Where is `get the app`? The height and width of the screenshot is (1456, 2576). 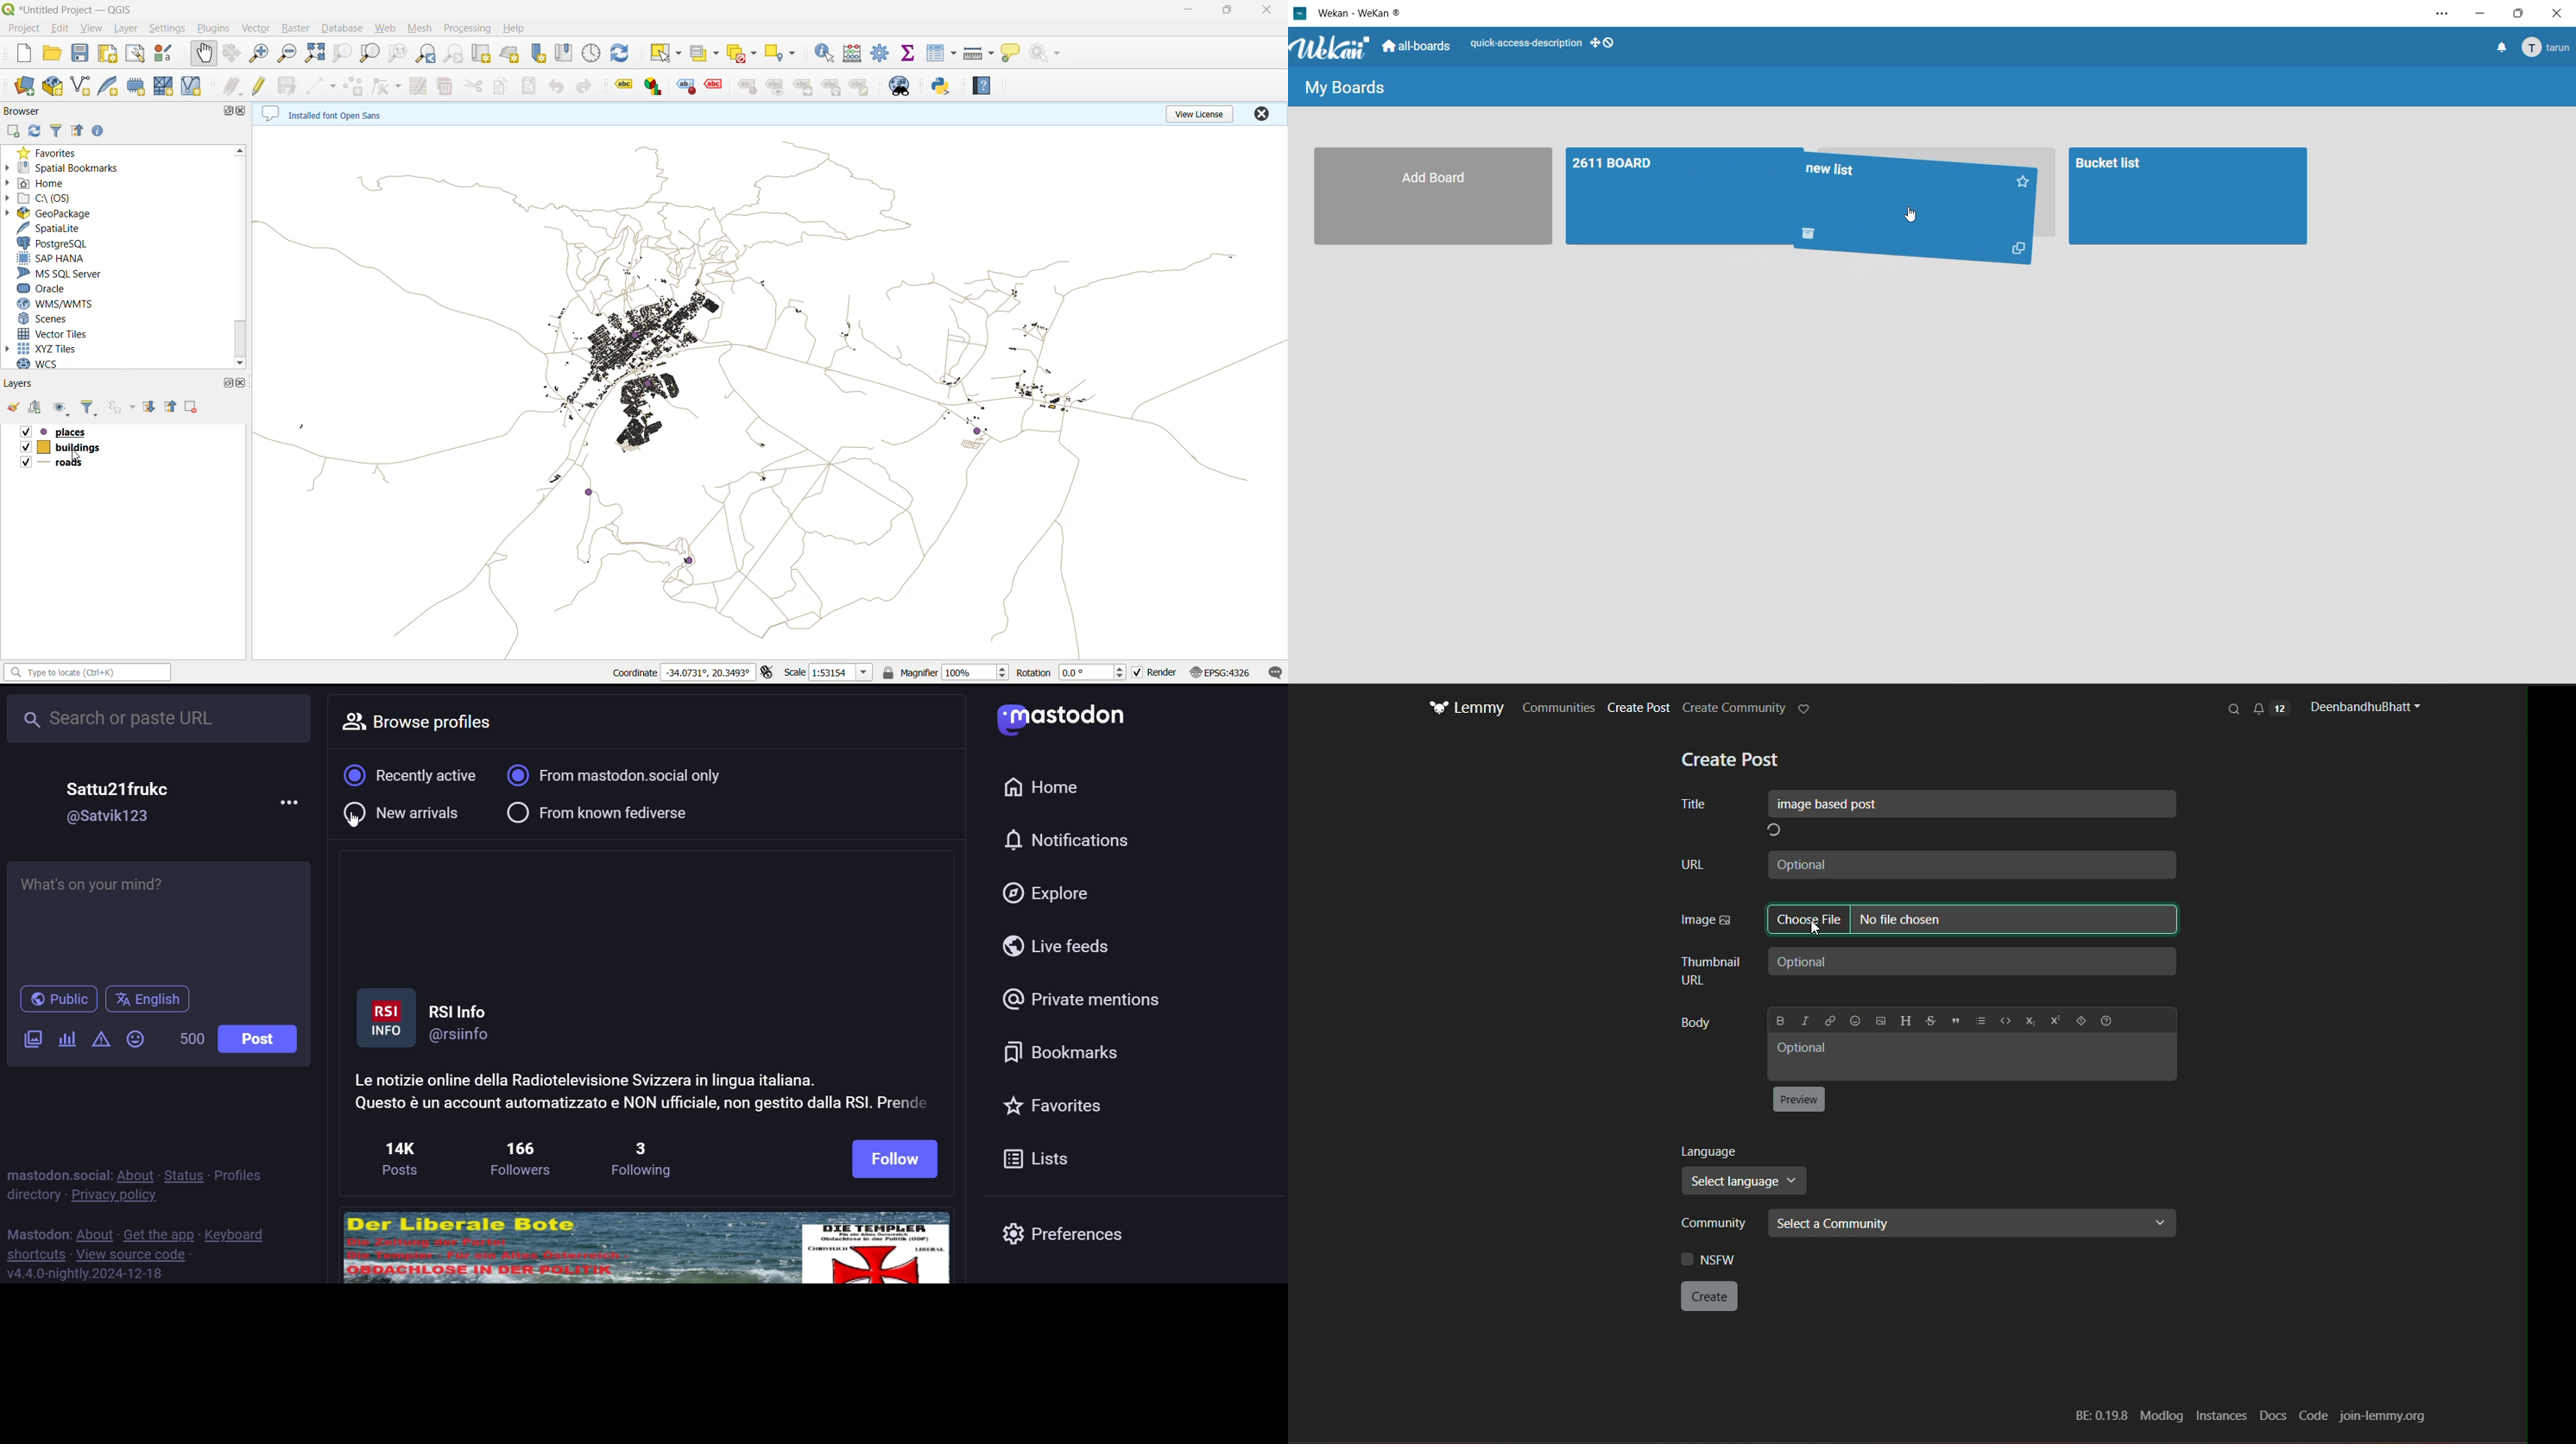 get the app is located at coordinates (159, 1234).